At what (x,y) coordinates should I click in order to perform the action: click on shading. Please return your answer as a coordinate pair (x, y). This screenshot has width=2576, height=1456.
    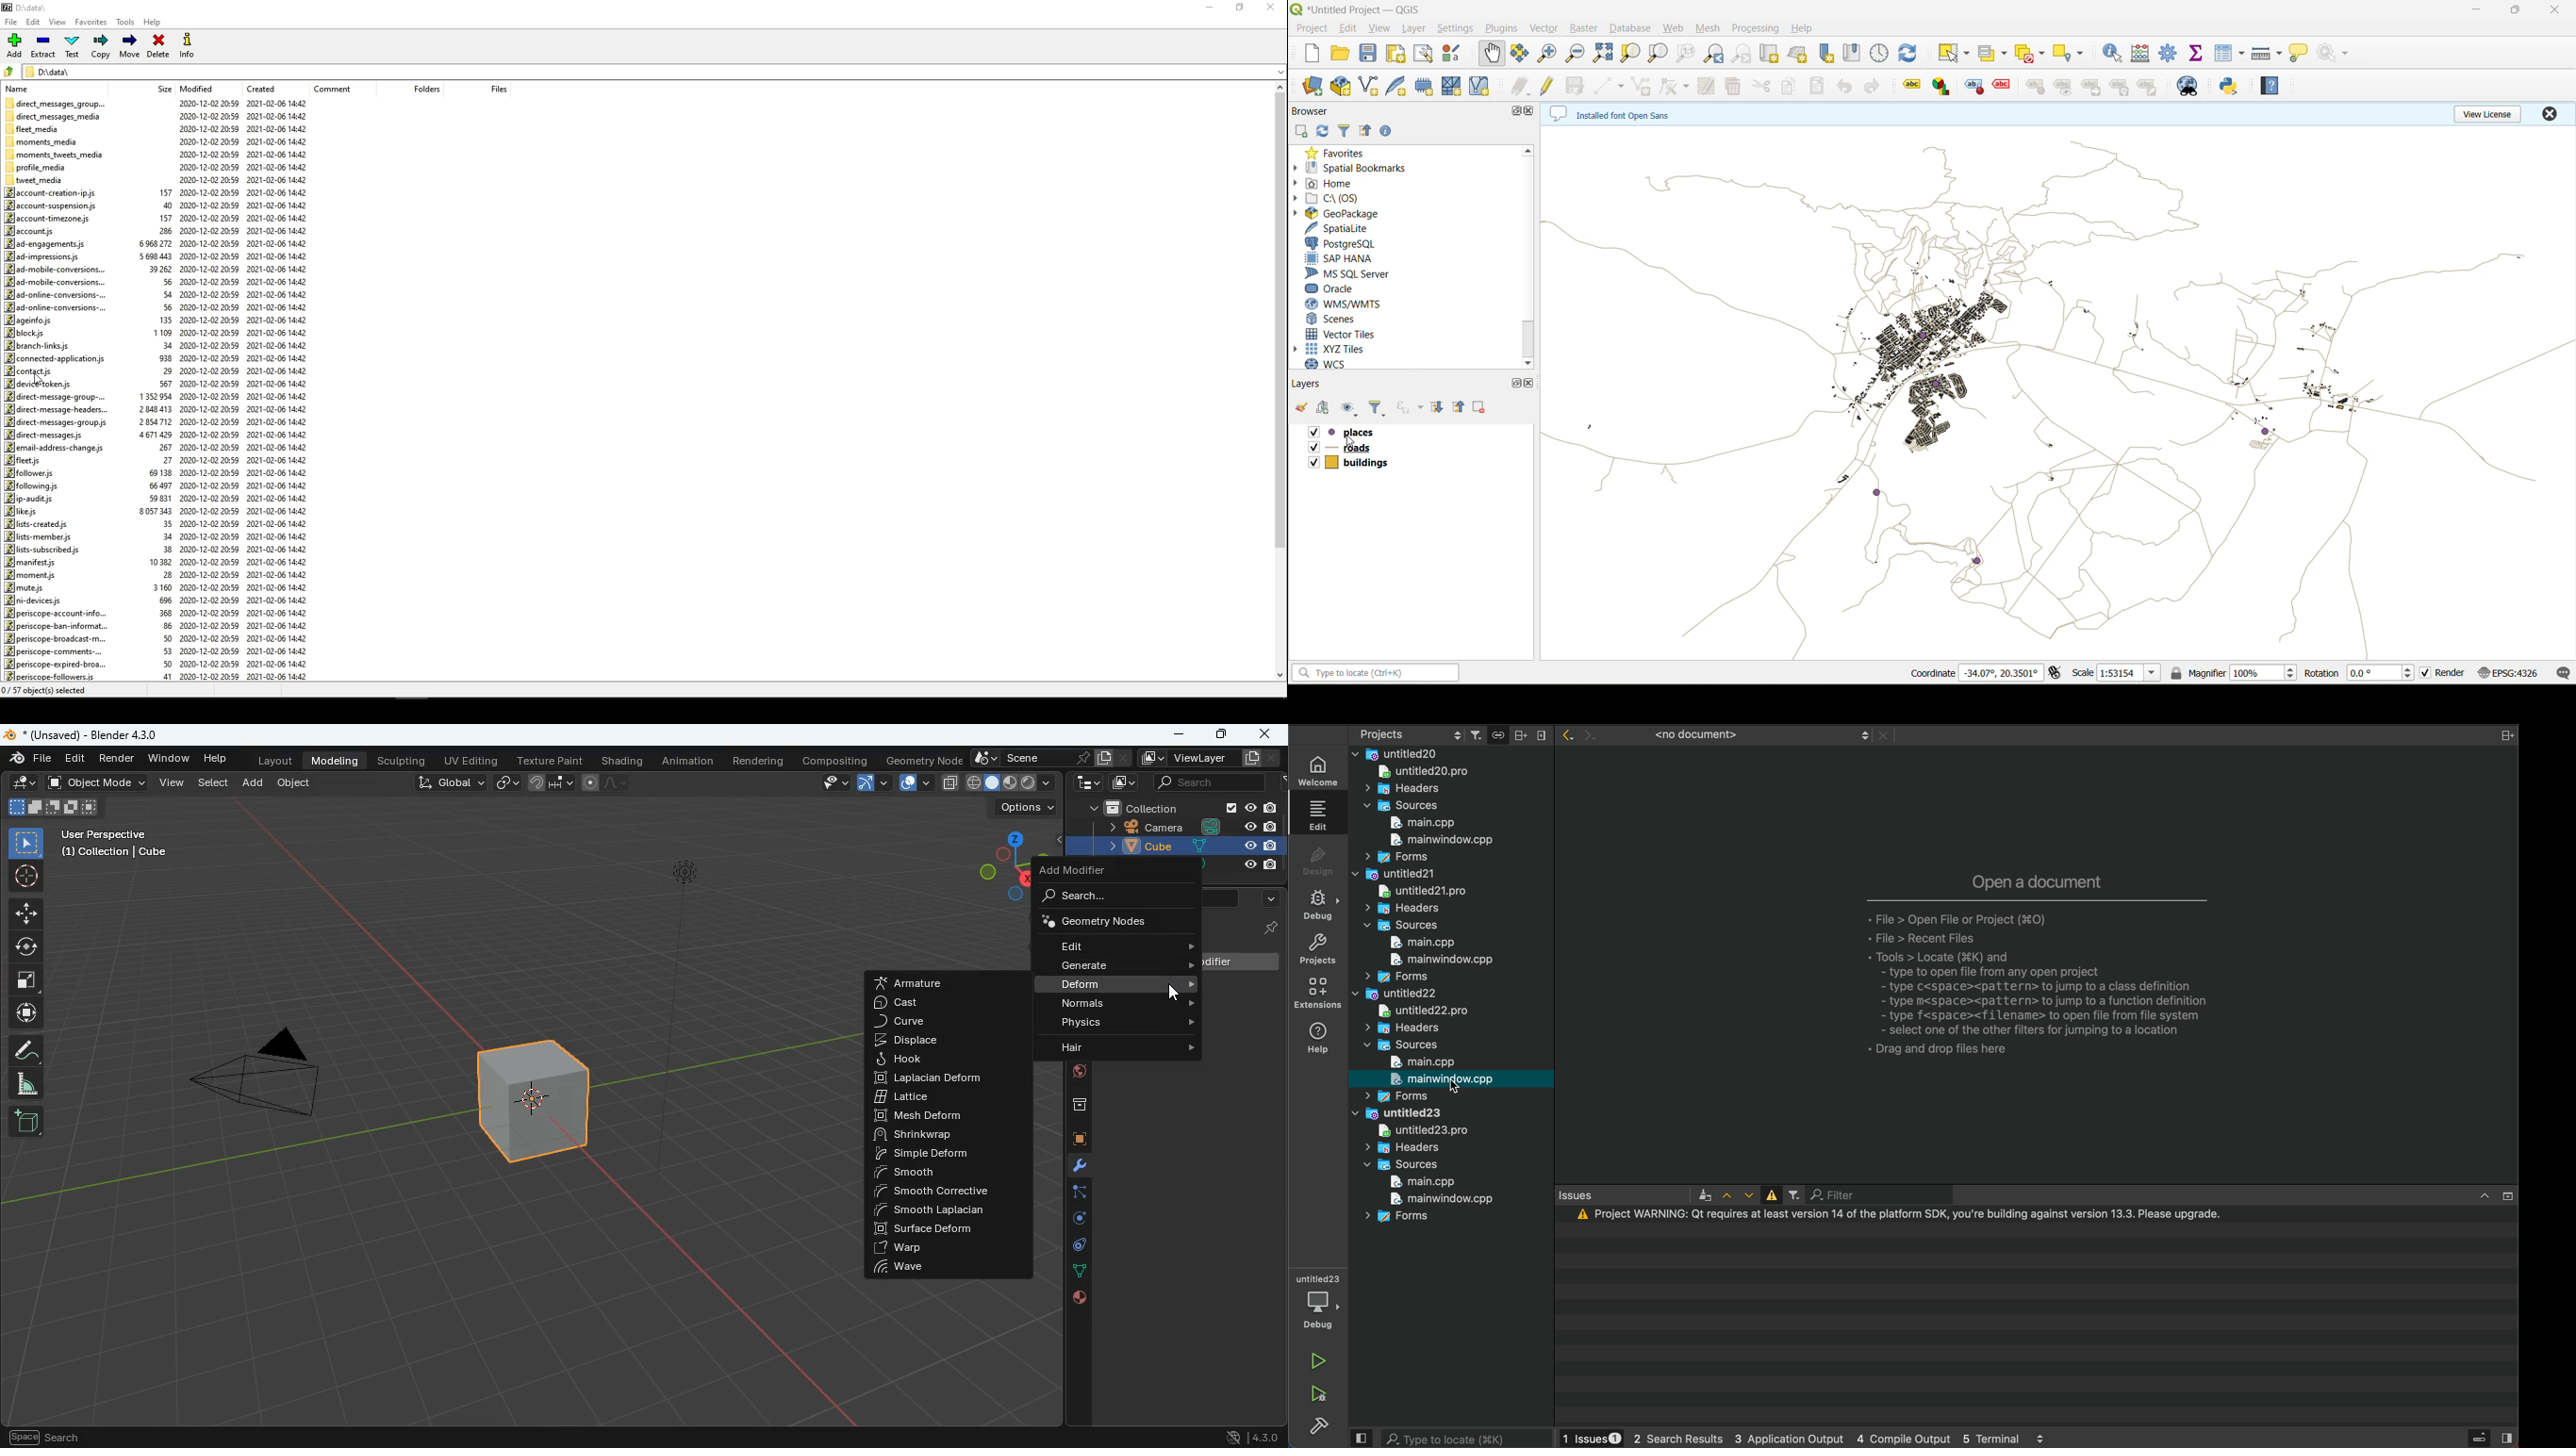
    Looking at the image, I should click on (625, 759).